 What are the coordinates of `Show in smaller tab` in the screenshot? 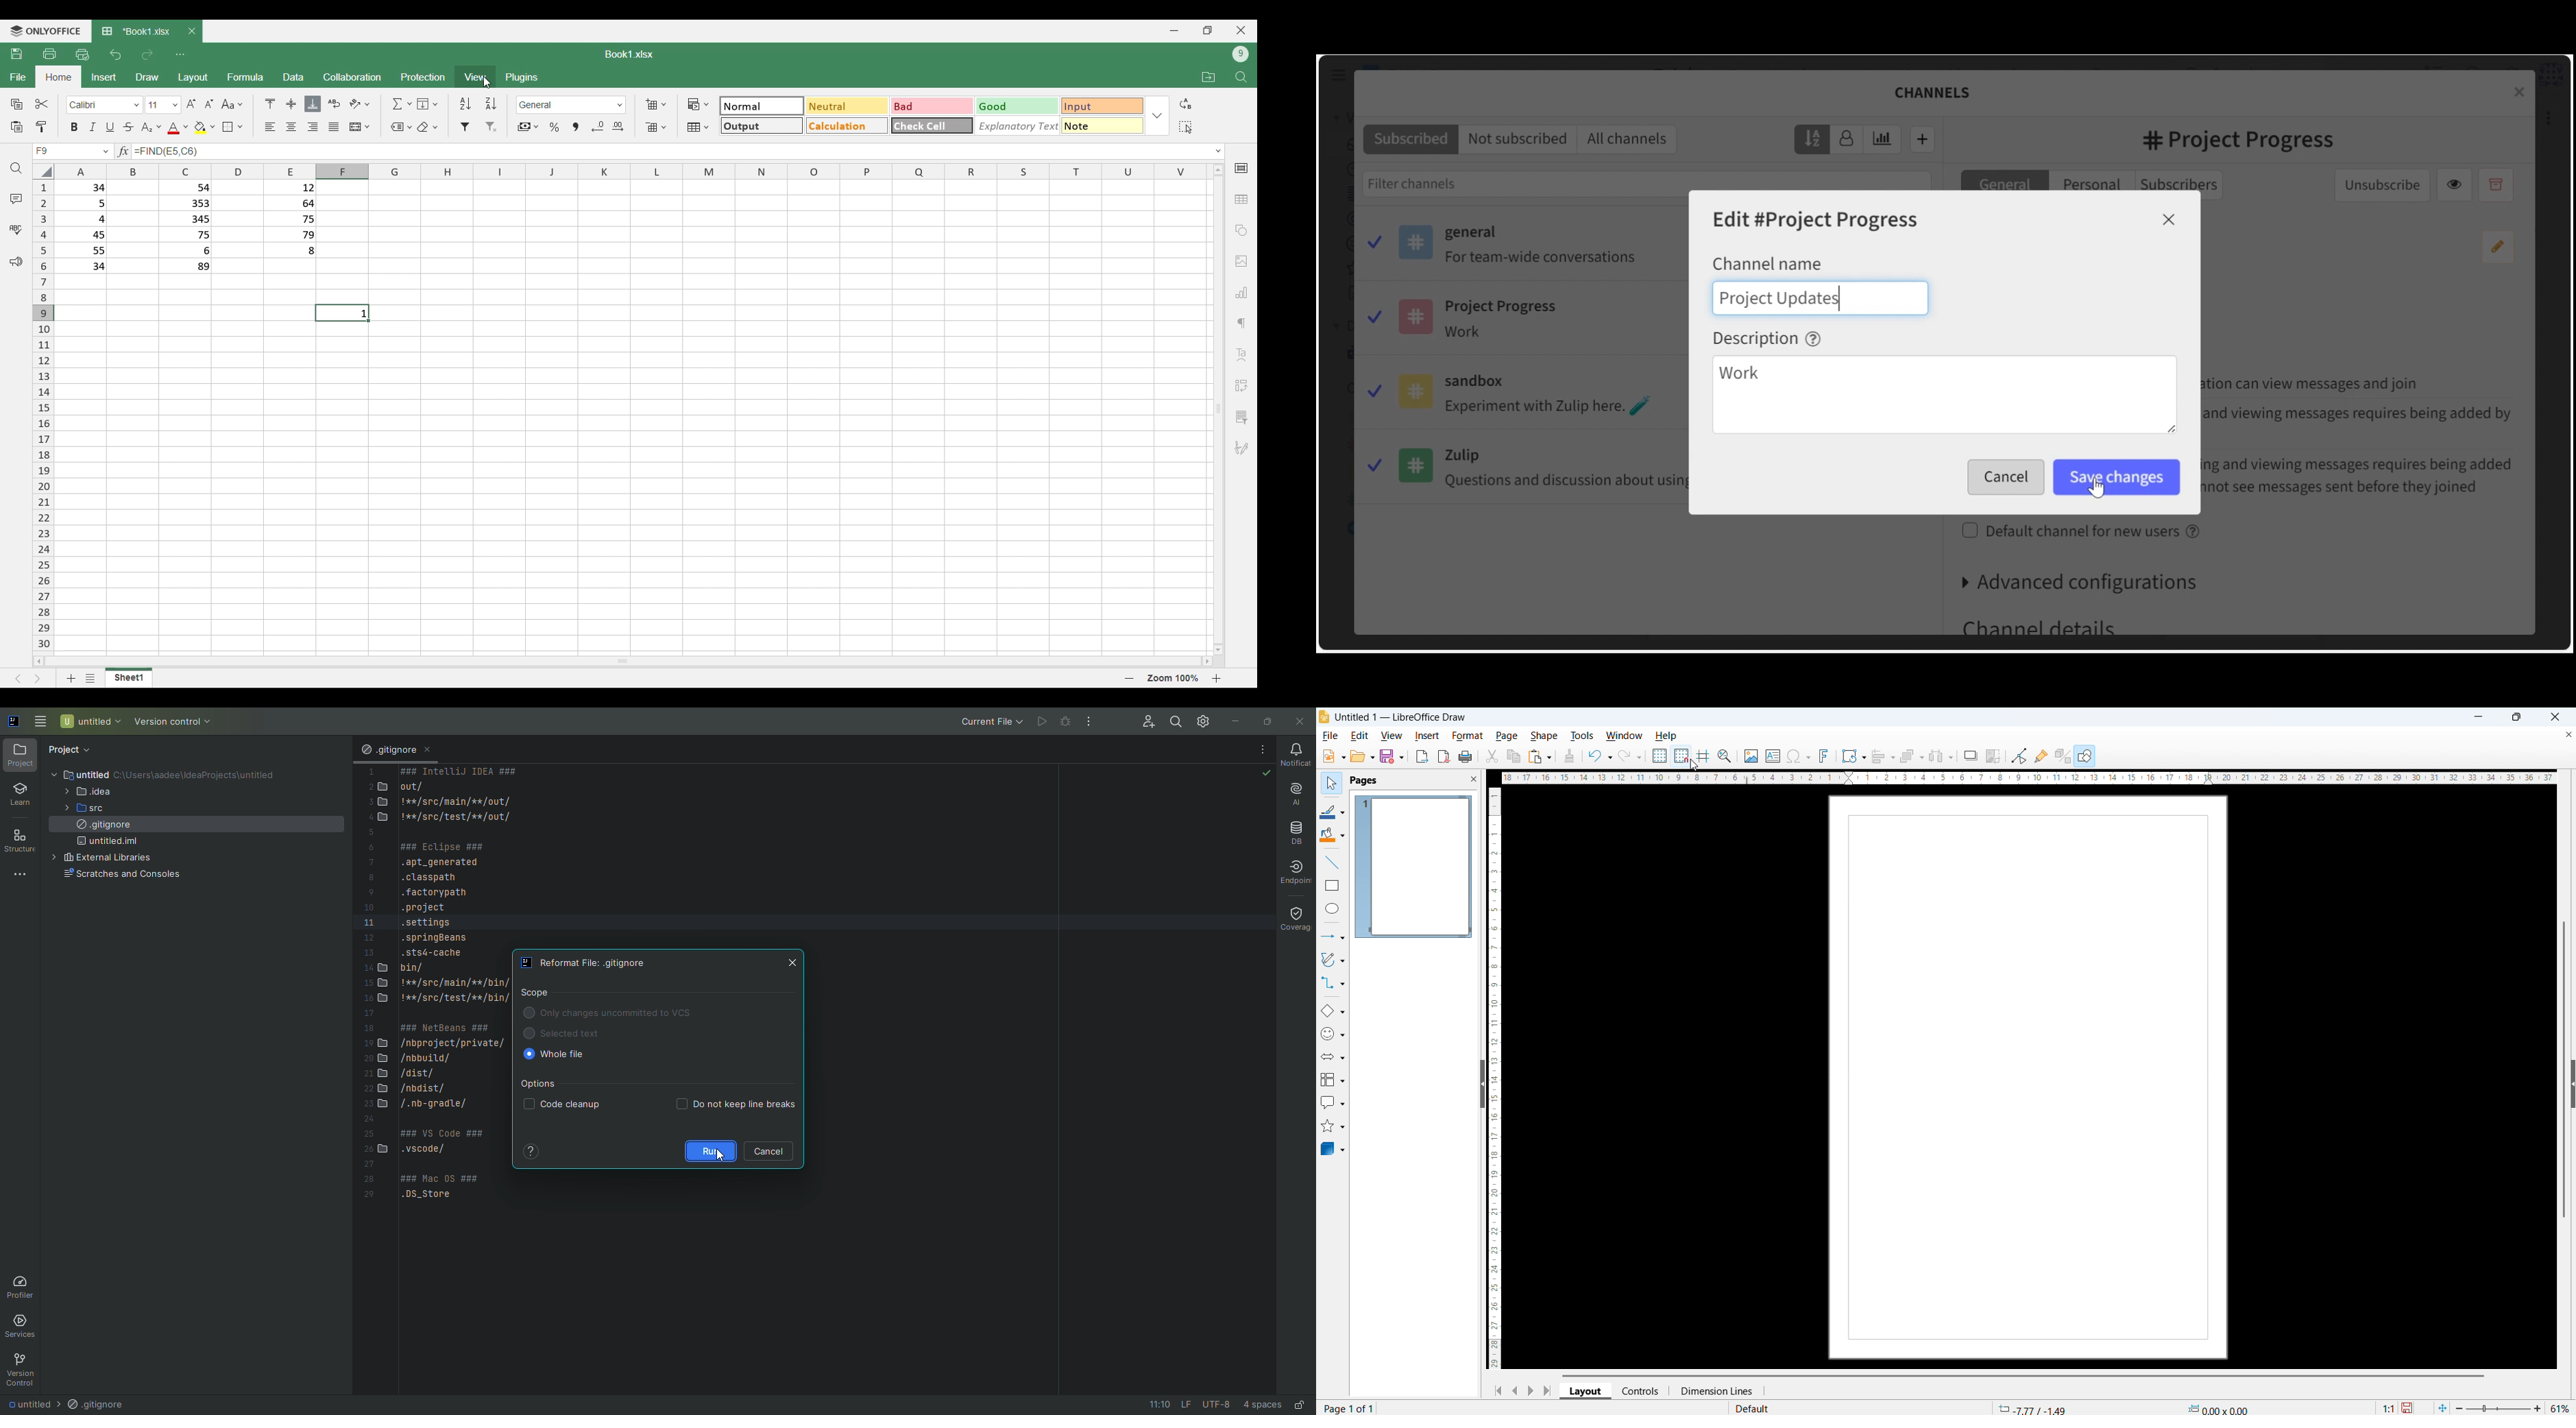 It's located at (1208, 30).